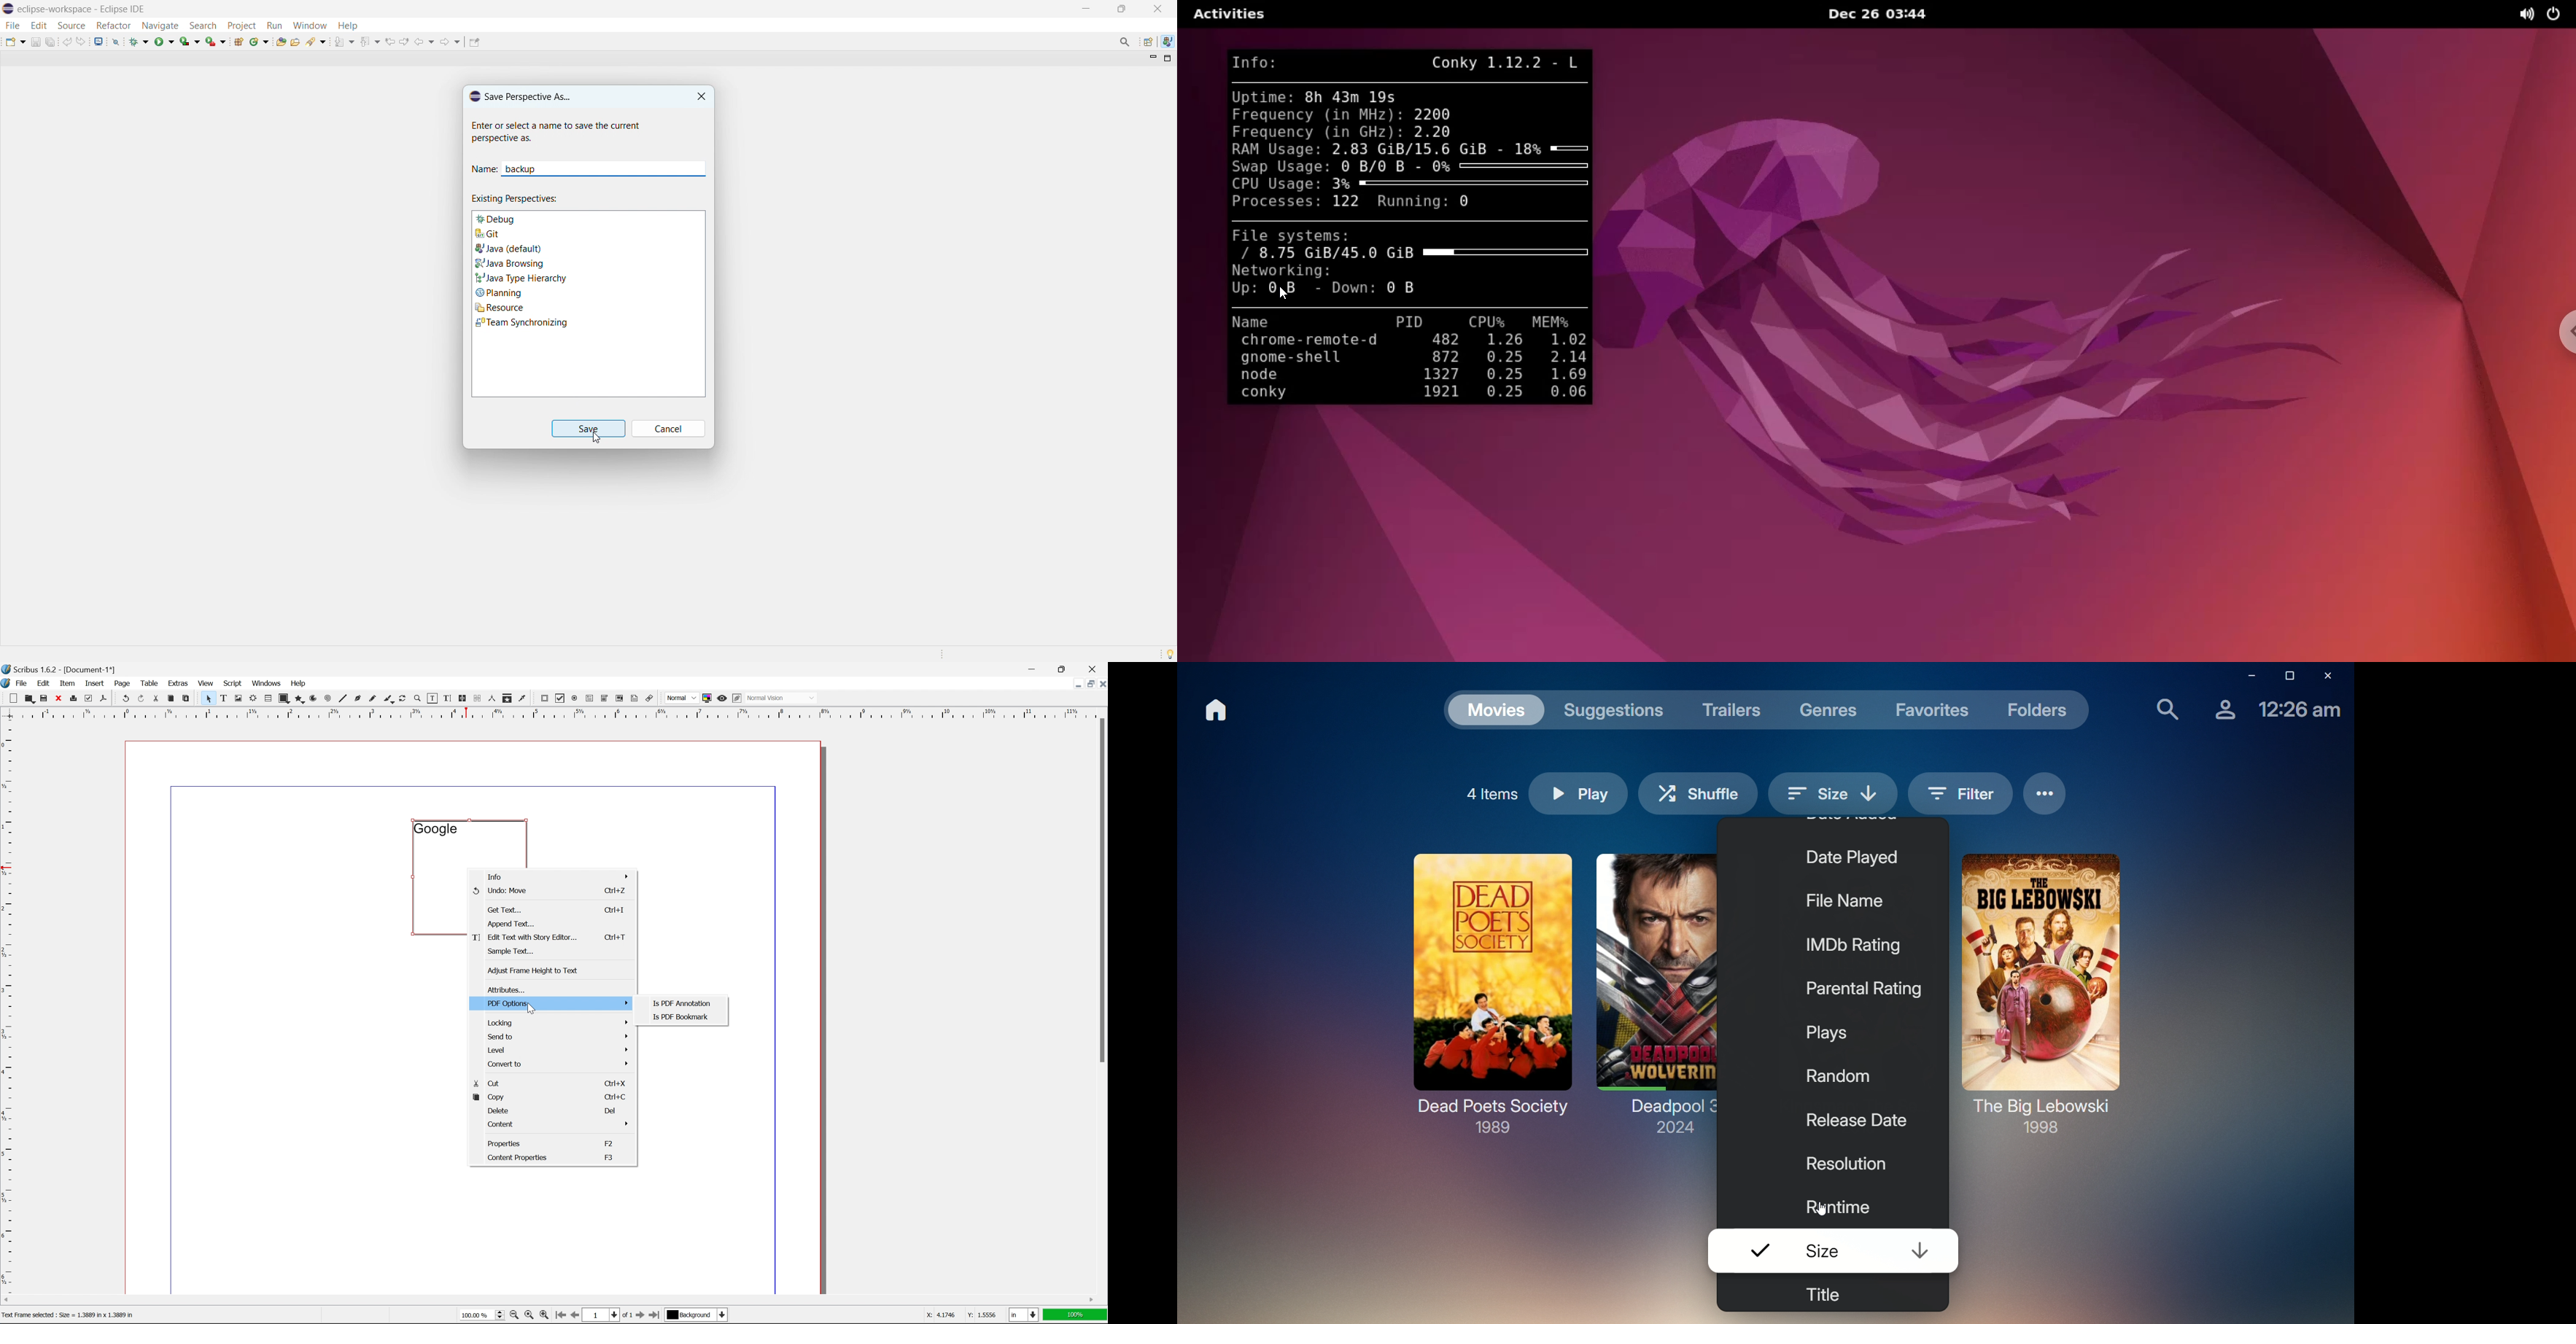  Describe the element at coordinates (548, 1299) in the screenshot. I see `scroll bar` at that location.